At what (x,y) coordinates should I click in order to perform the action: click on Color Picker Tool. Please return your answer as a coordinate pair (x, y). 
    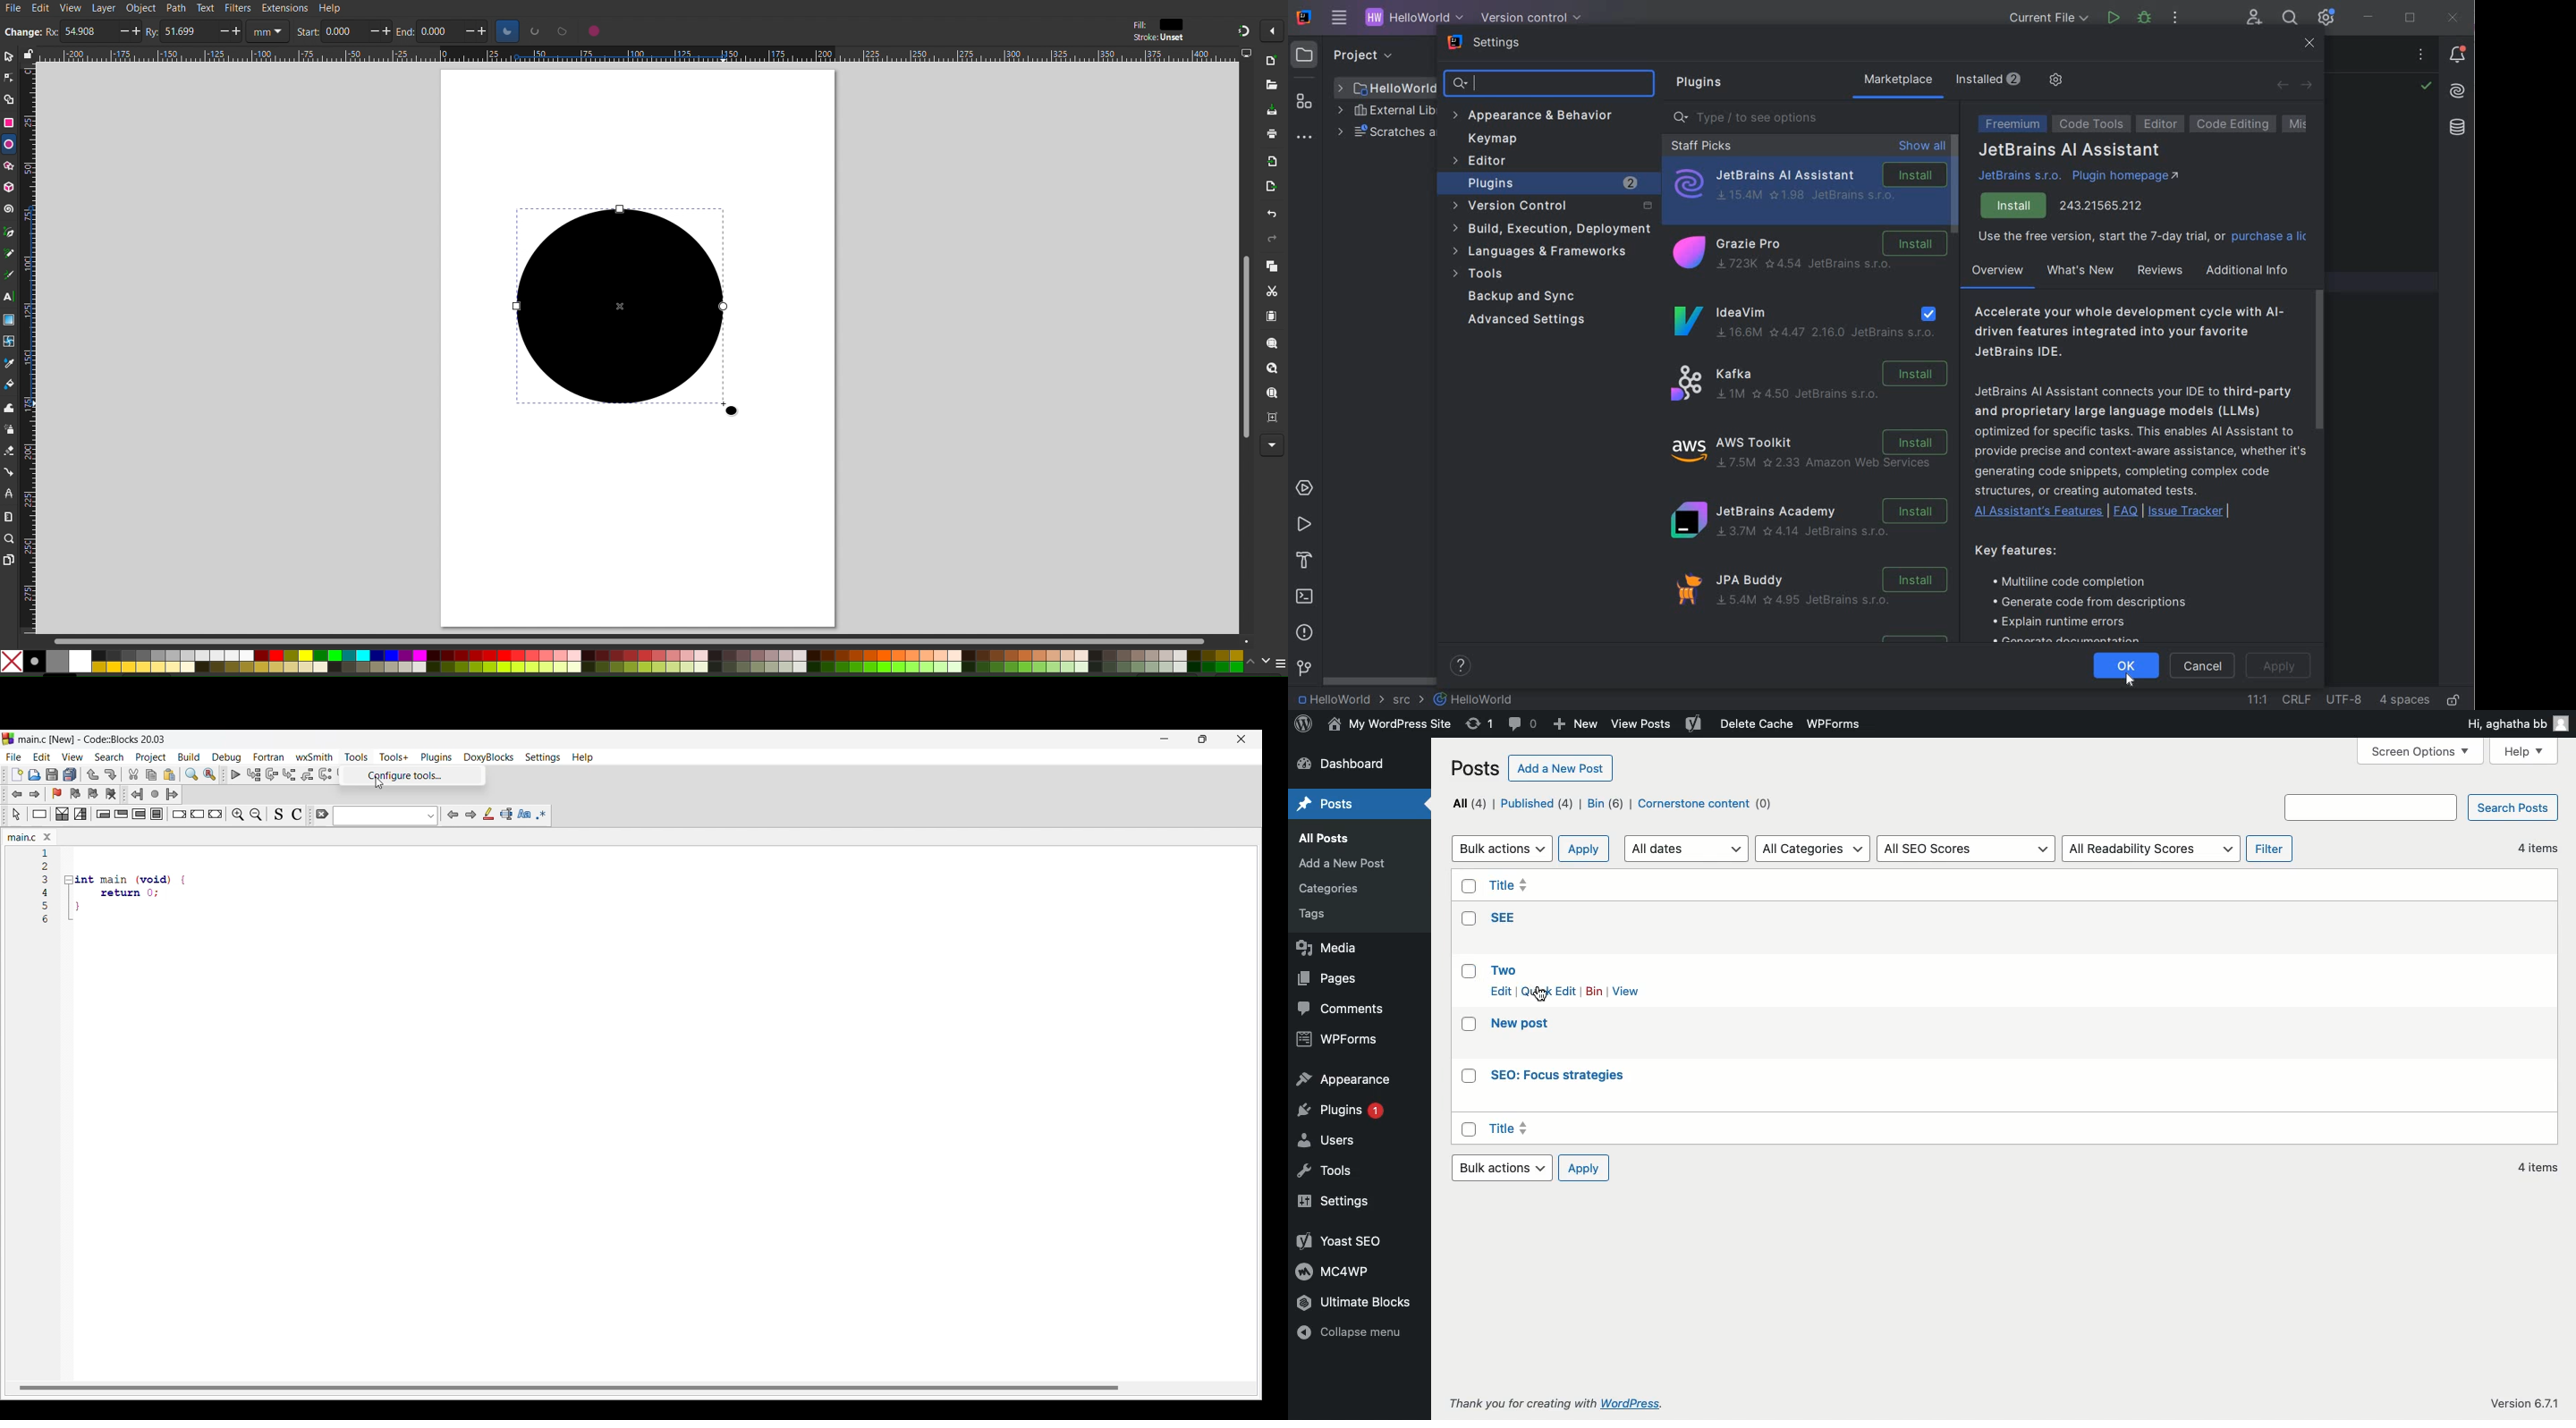
    Looking at the image, I should click on (9, 363).